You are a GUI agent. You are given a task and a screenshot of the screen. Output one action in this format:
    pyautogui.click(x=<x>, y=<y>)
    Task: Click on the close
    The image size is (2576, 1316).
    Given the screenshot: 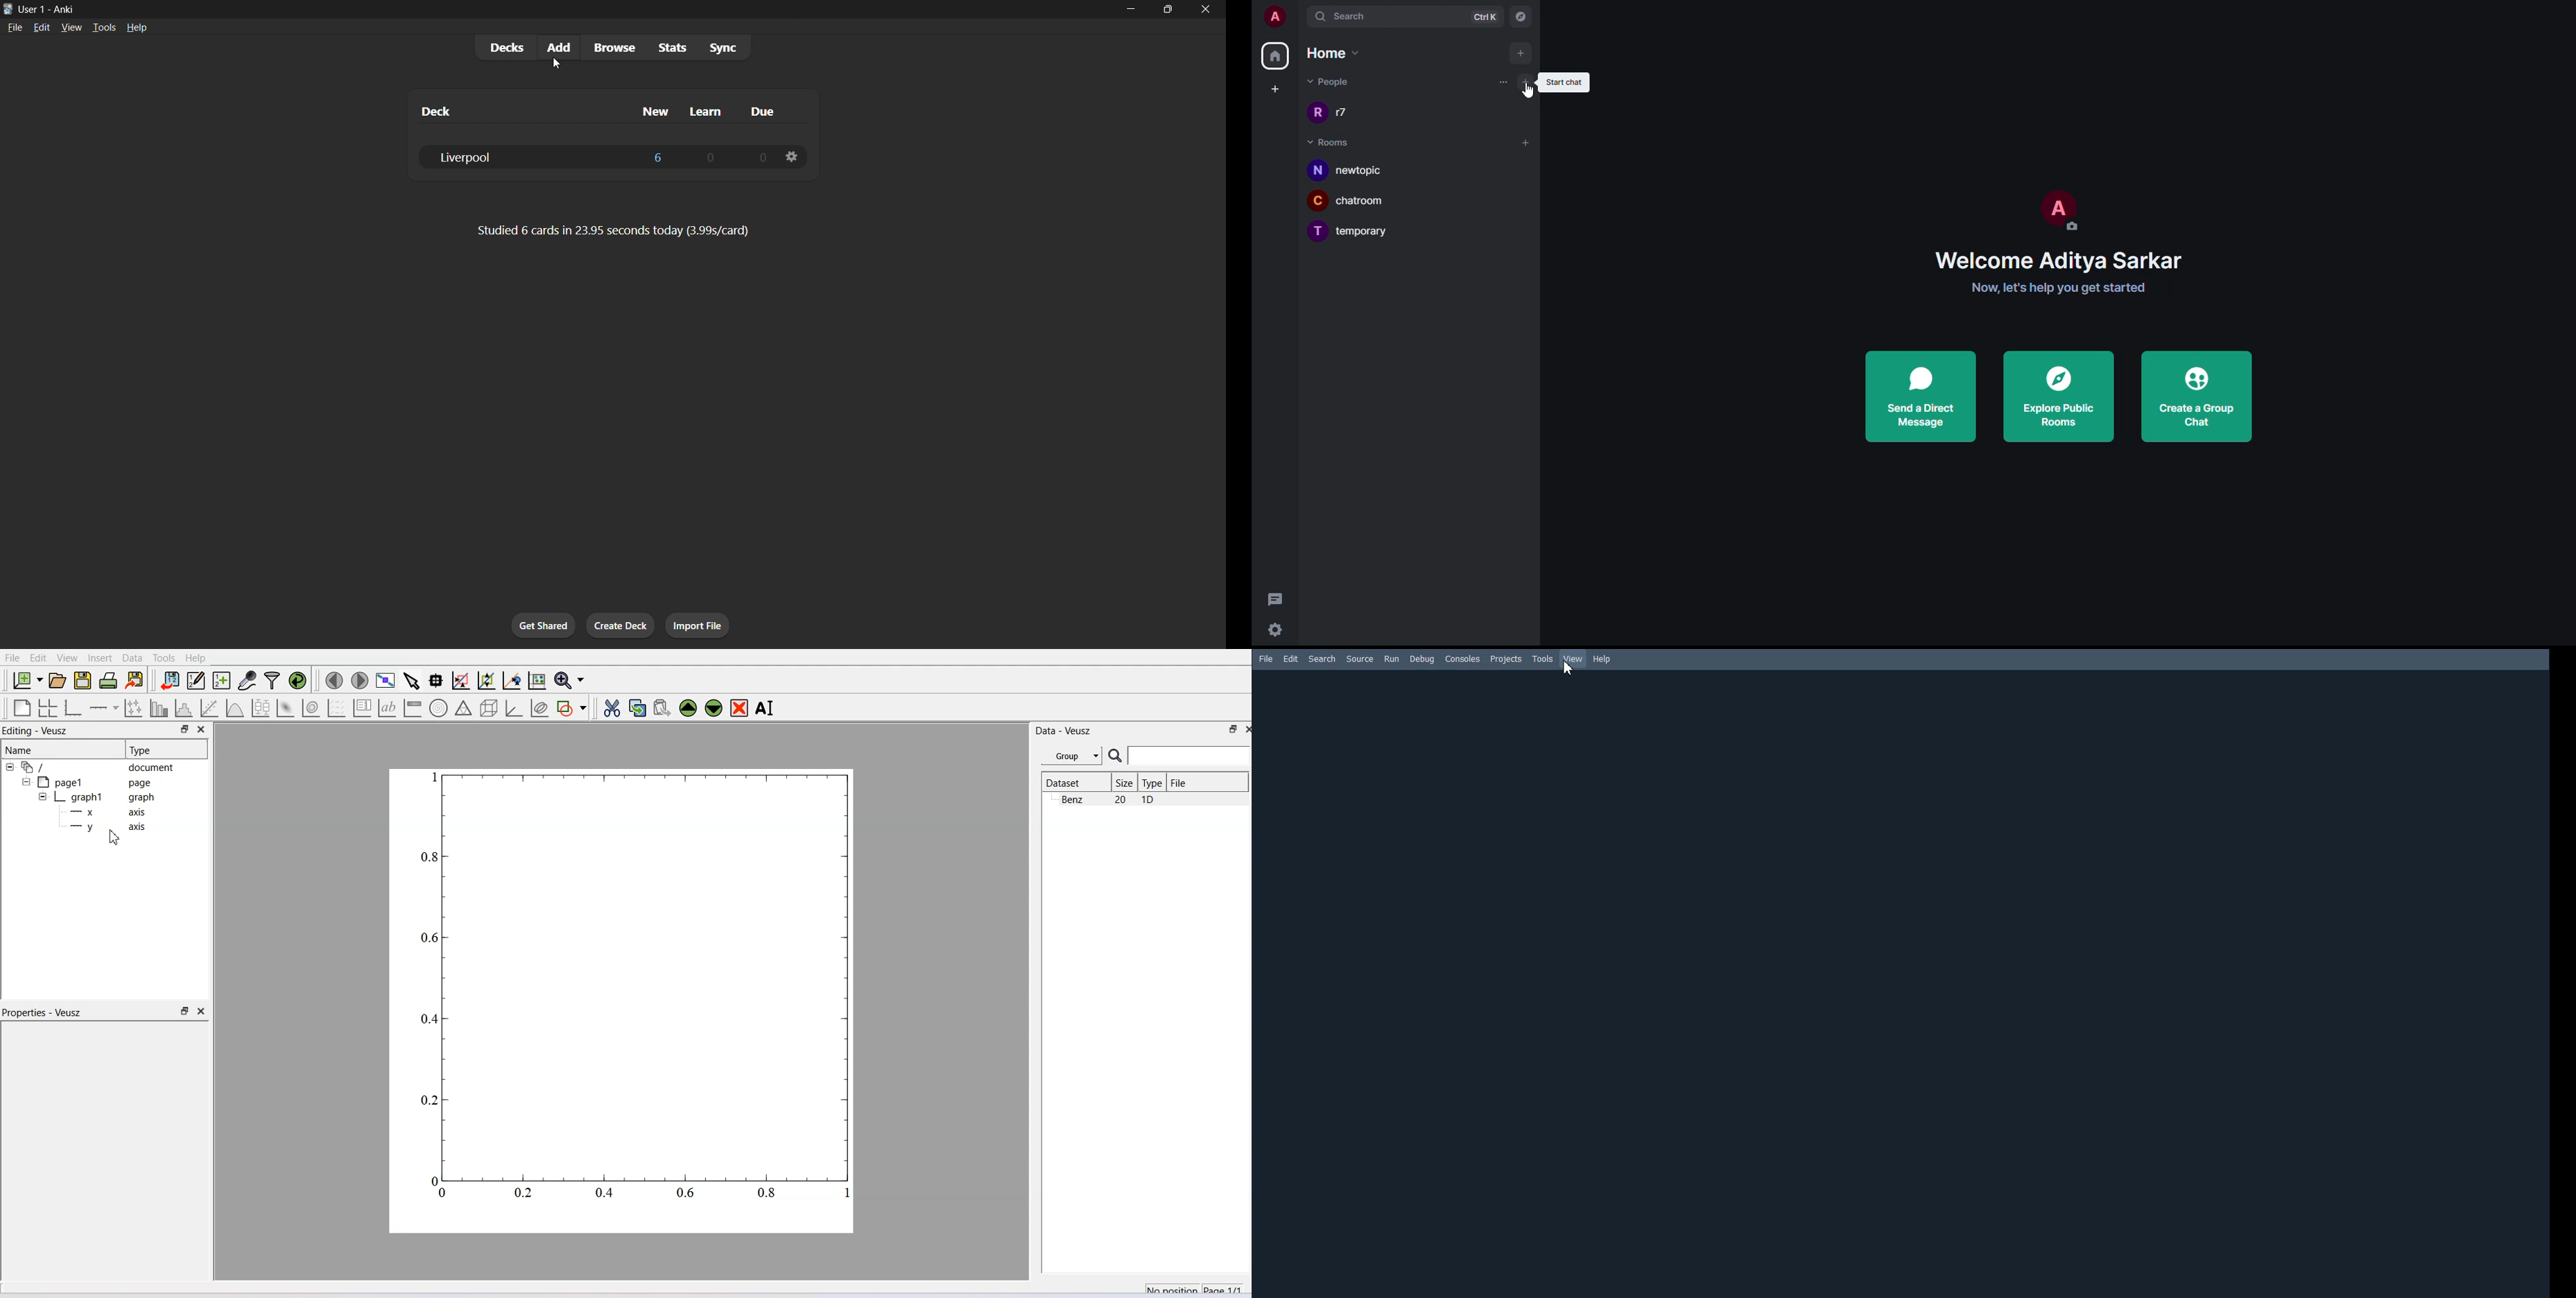 What is the action you would take?
    pyautogui.click(x=1206, y=10)
    